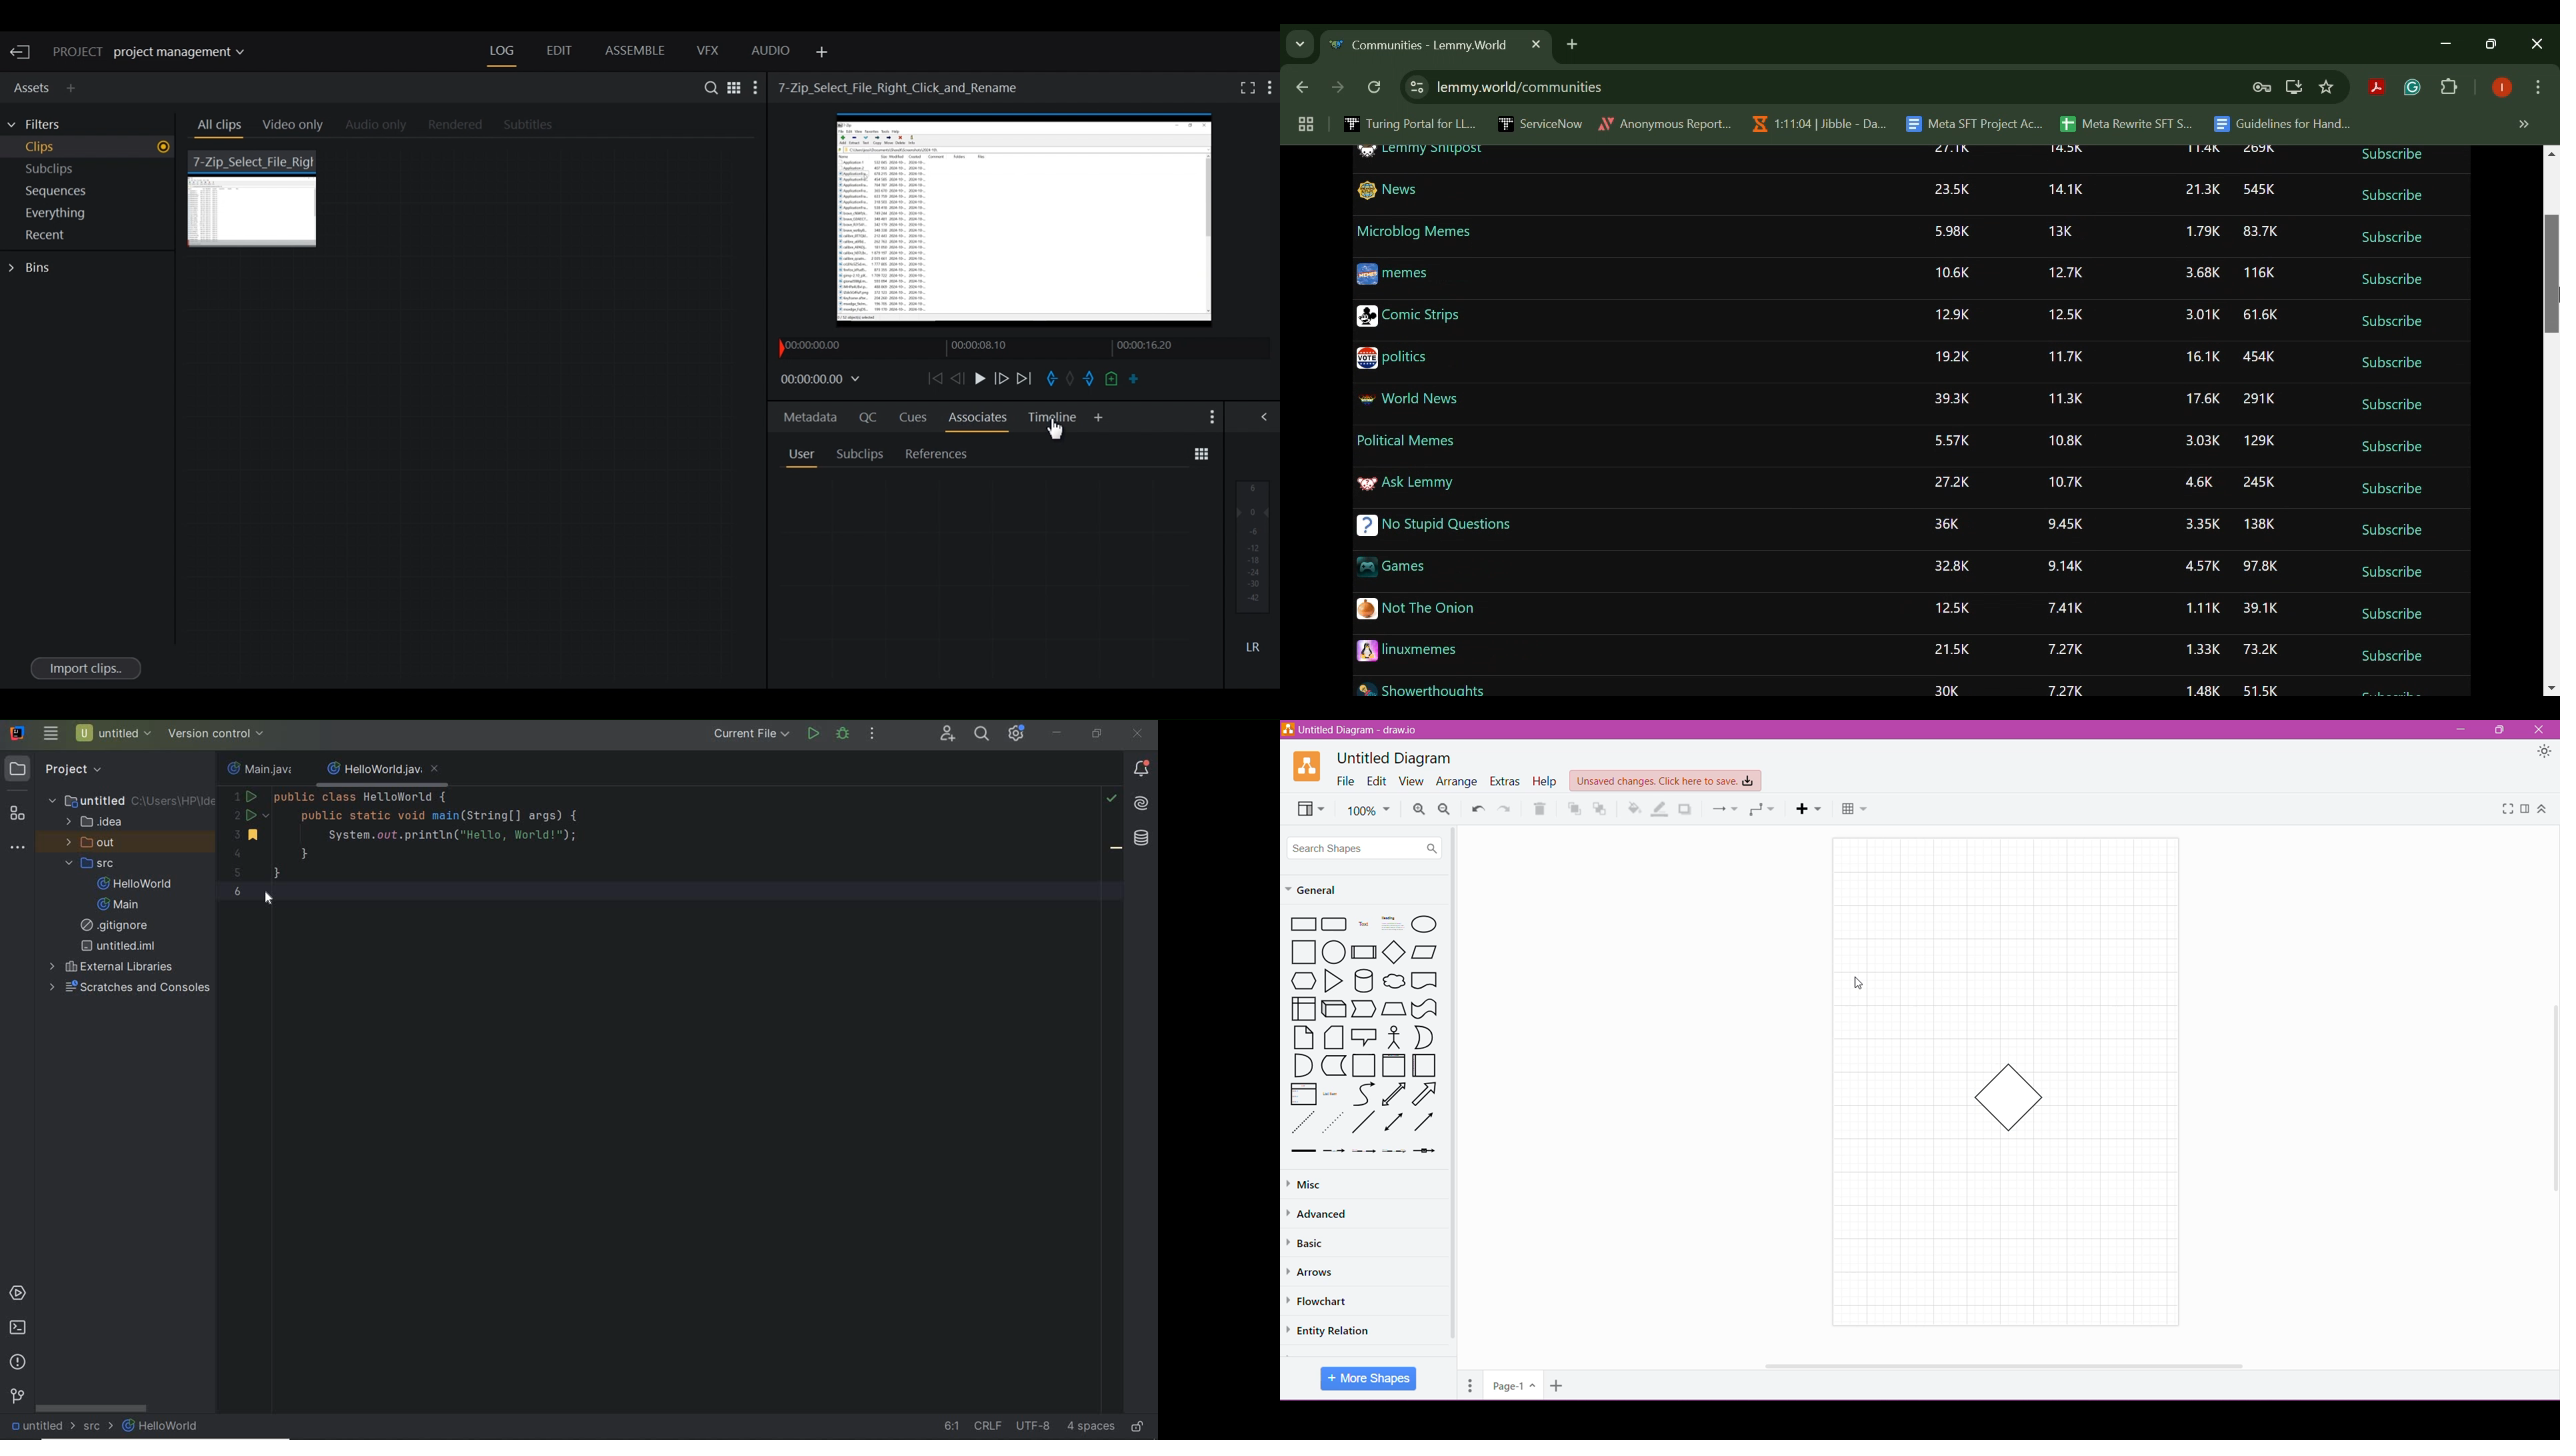 This screenshot has width=2576, height=1456. What do you see at coordinates (2391, 447) in the screenshot?
I see `Subscribe` at bounding box center [2391, 447].